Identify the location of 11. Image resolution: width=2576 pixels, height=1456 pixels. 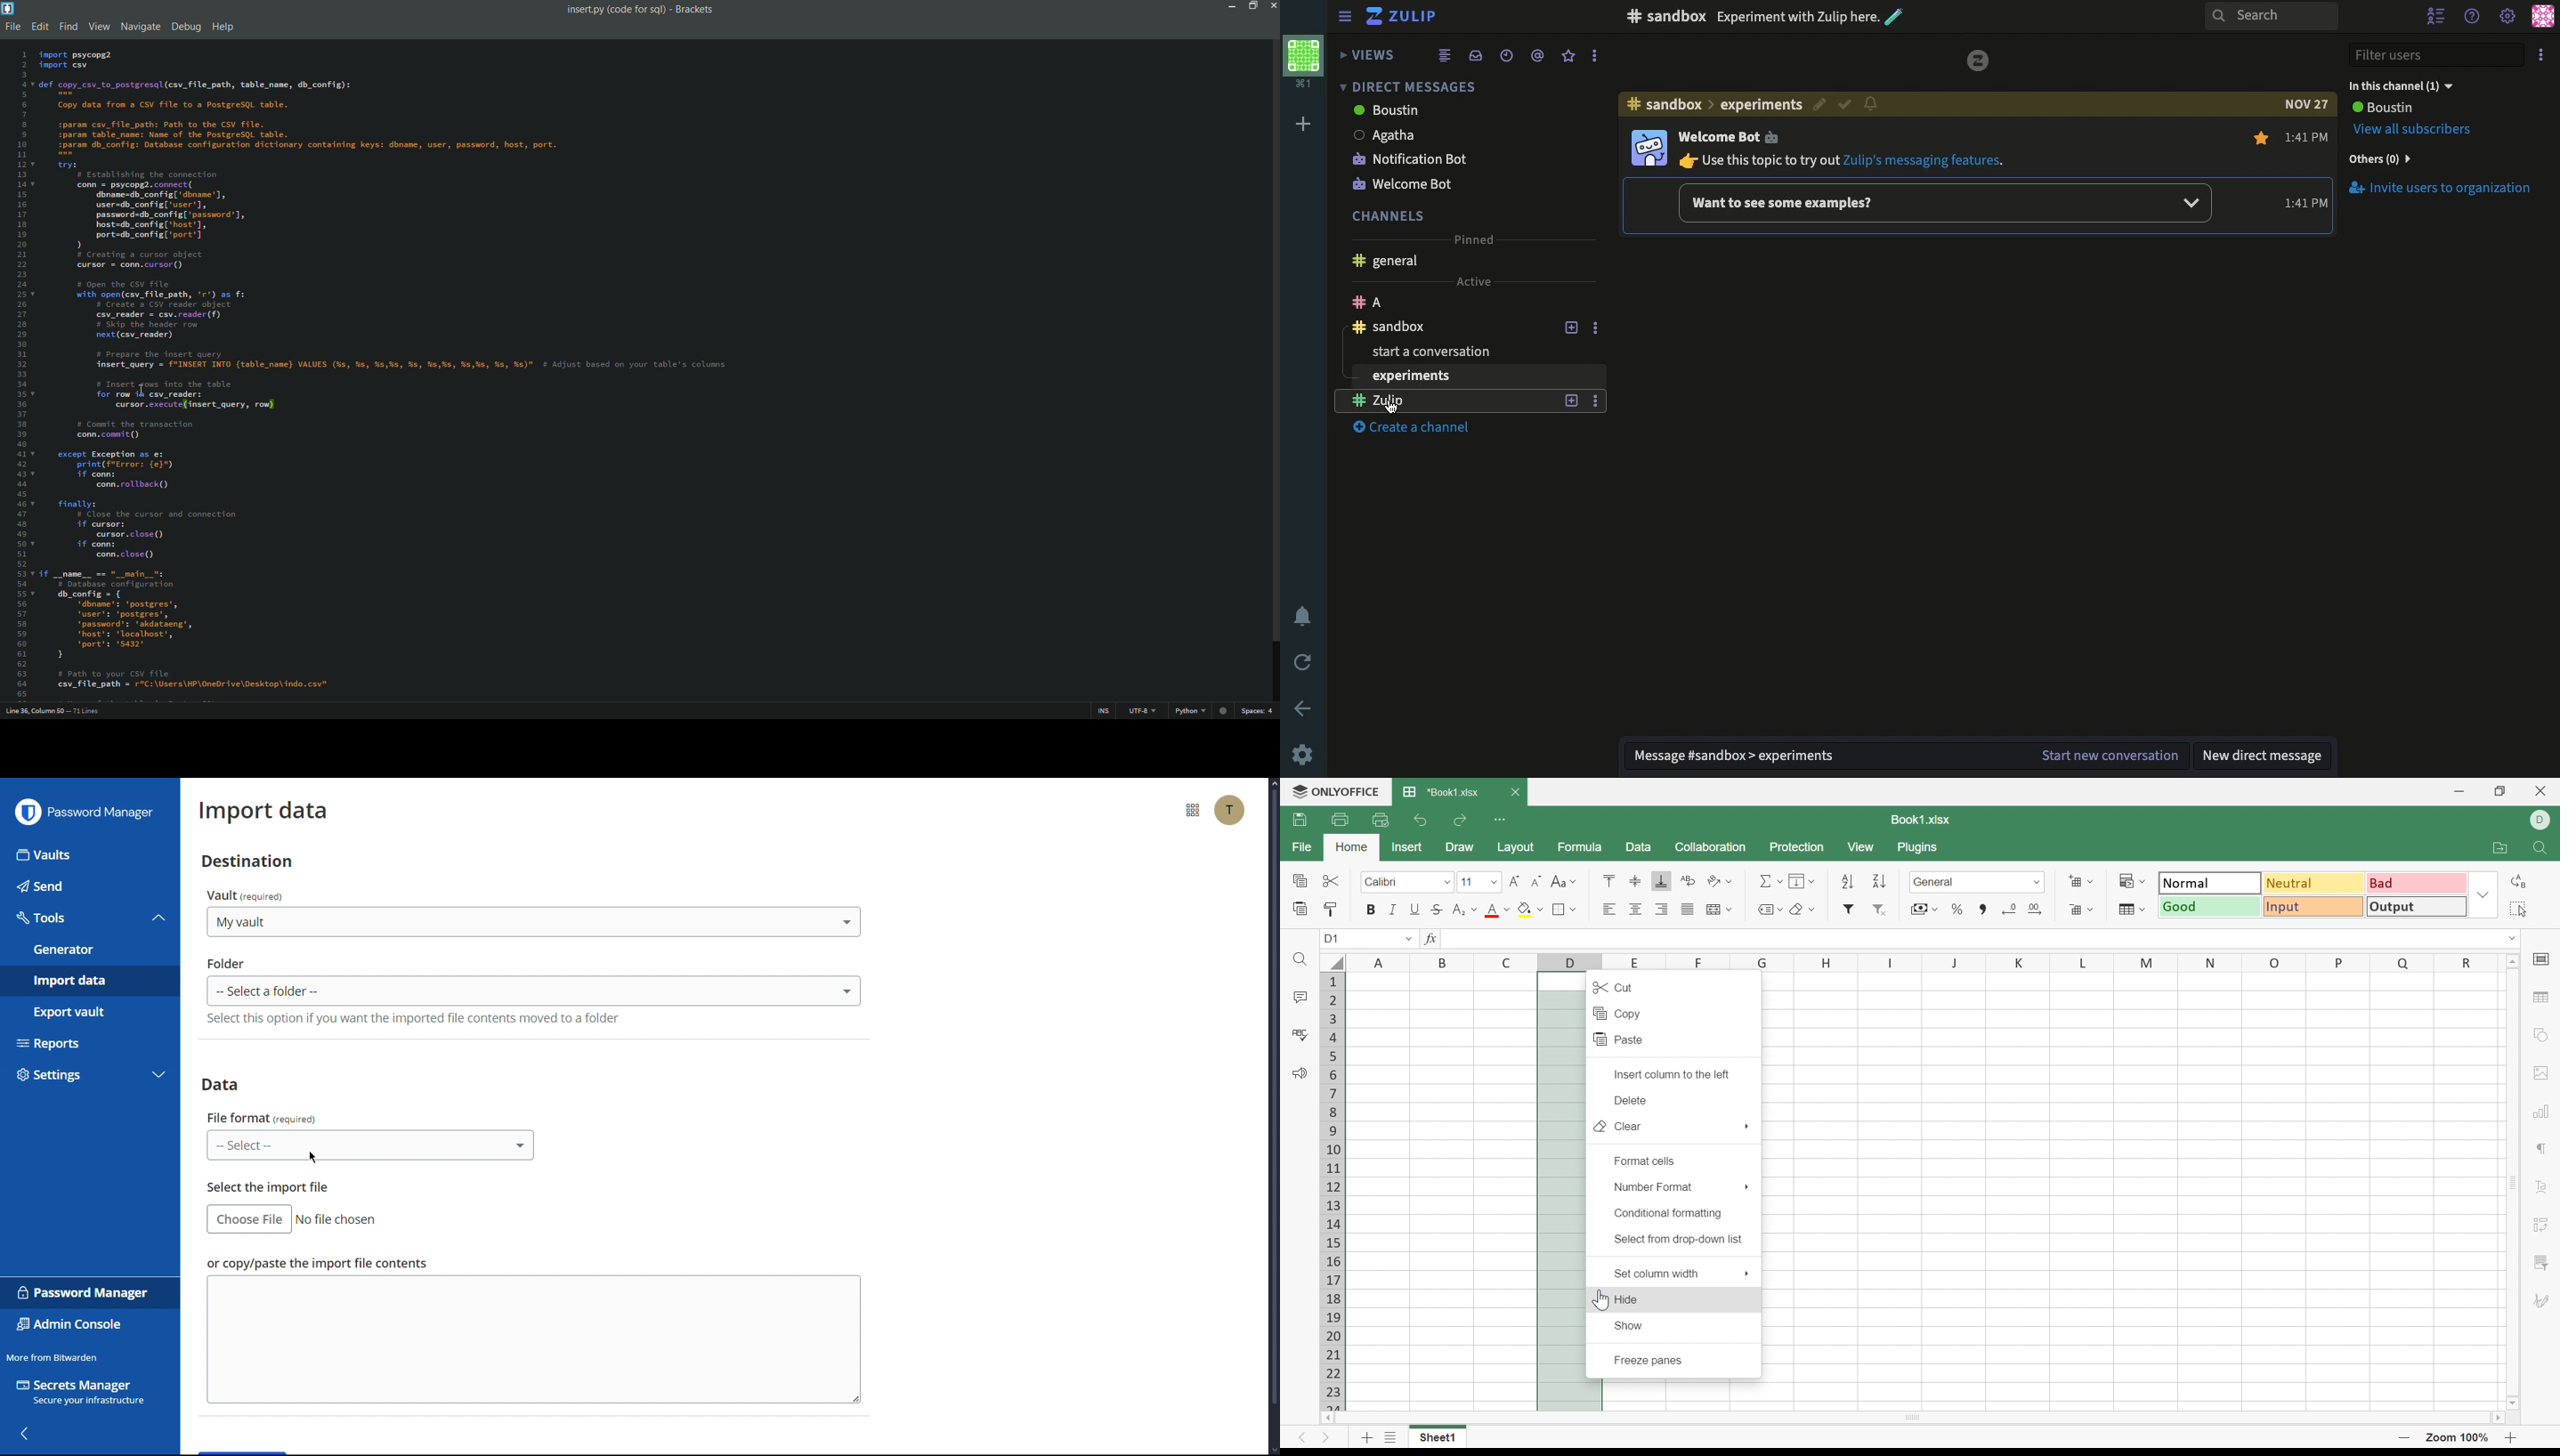
(1466, 881).